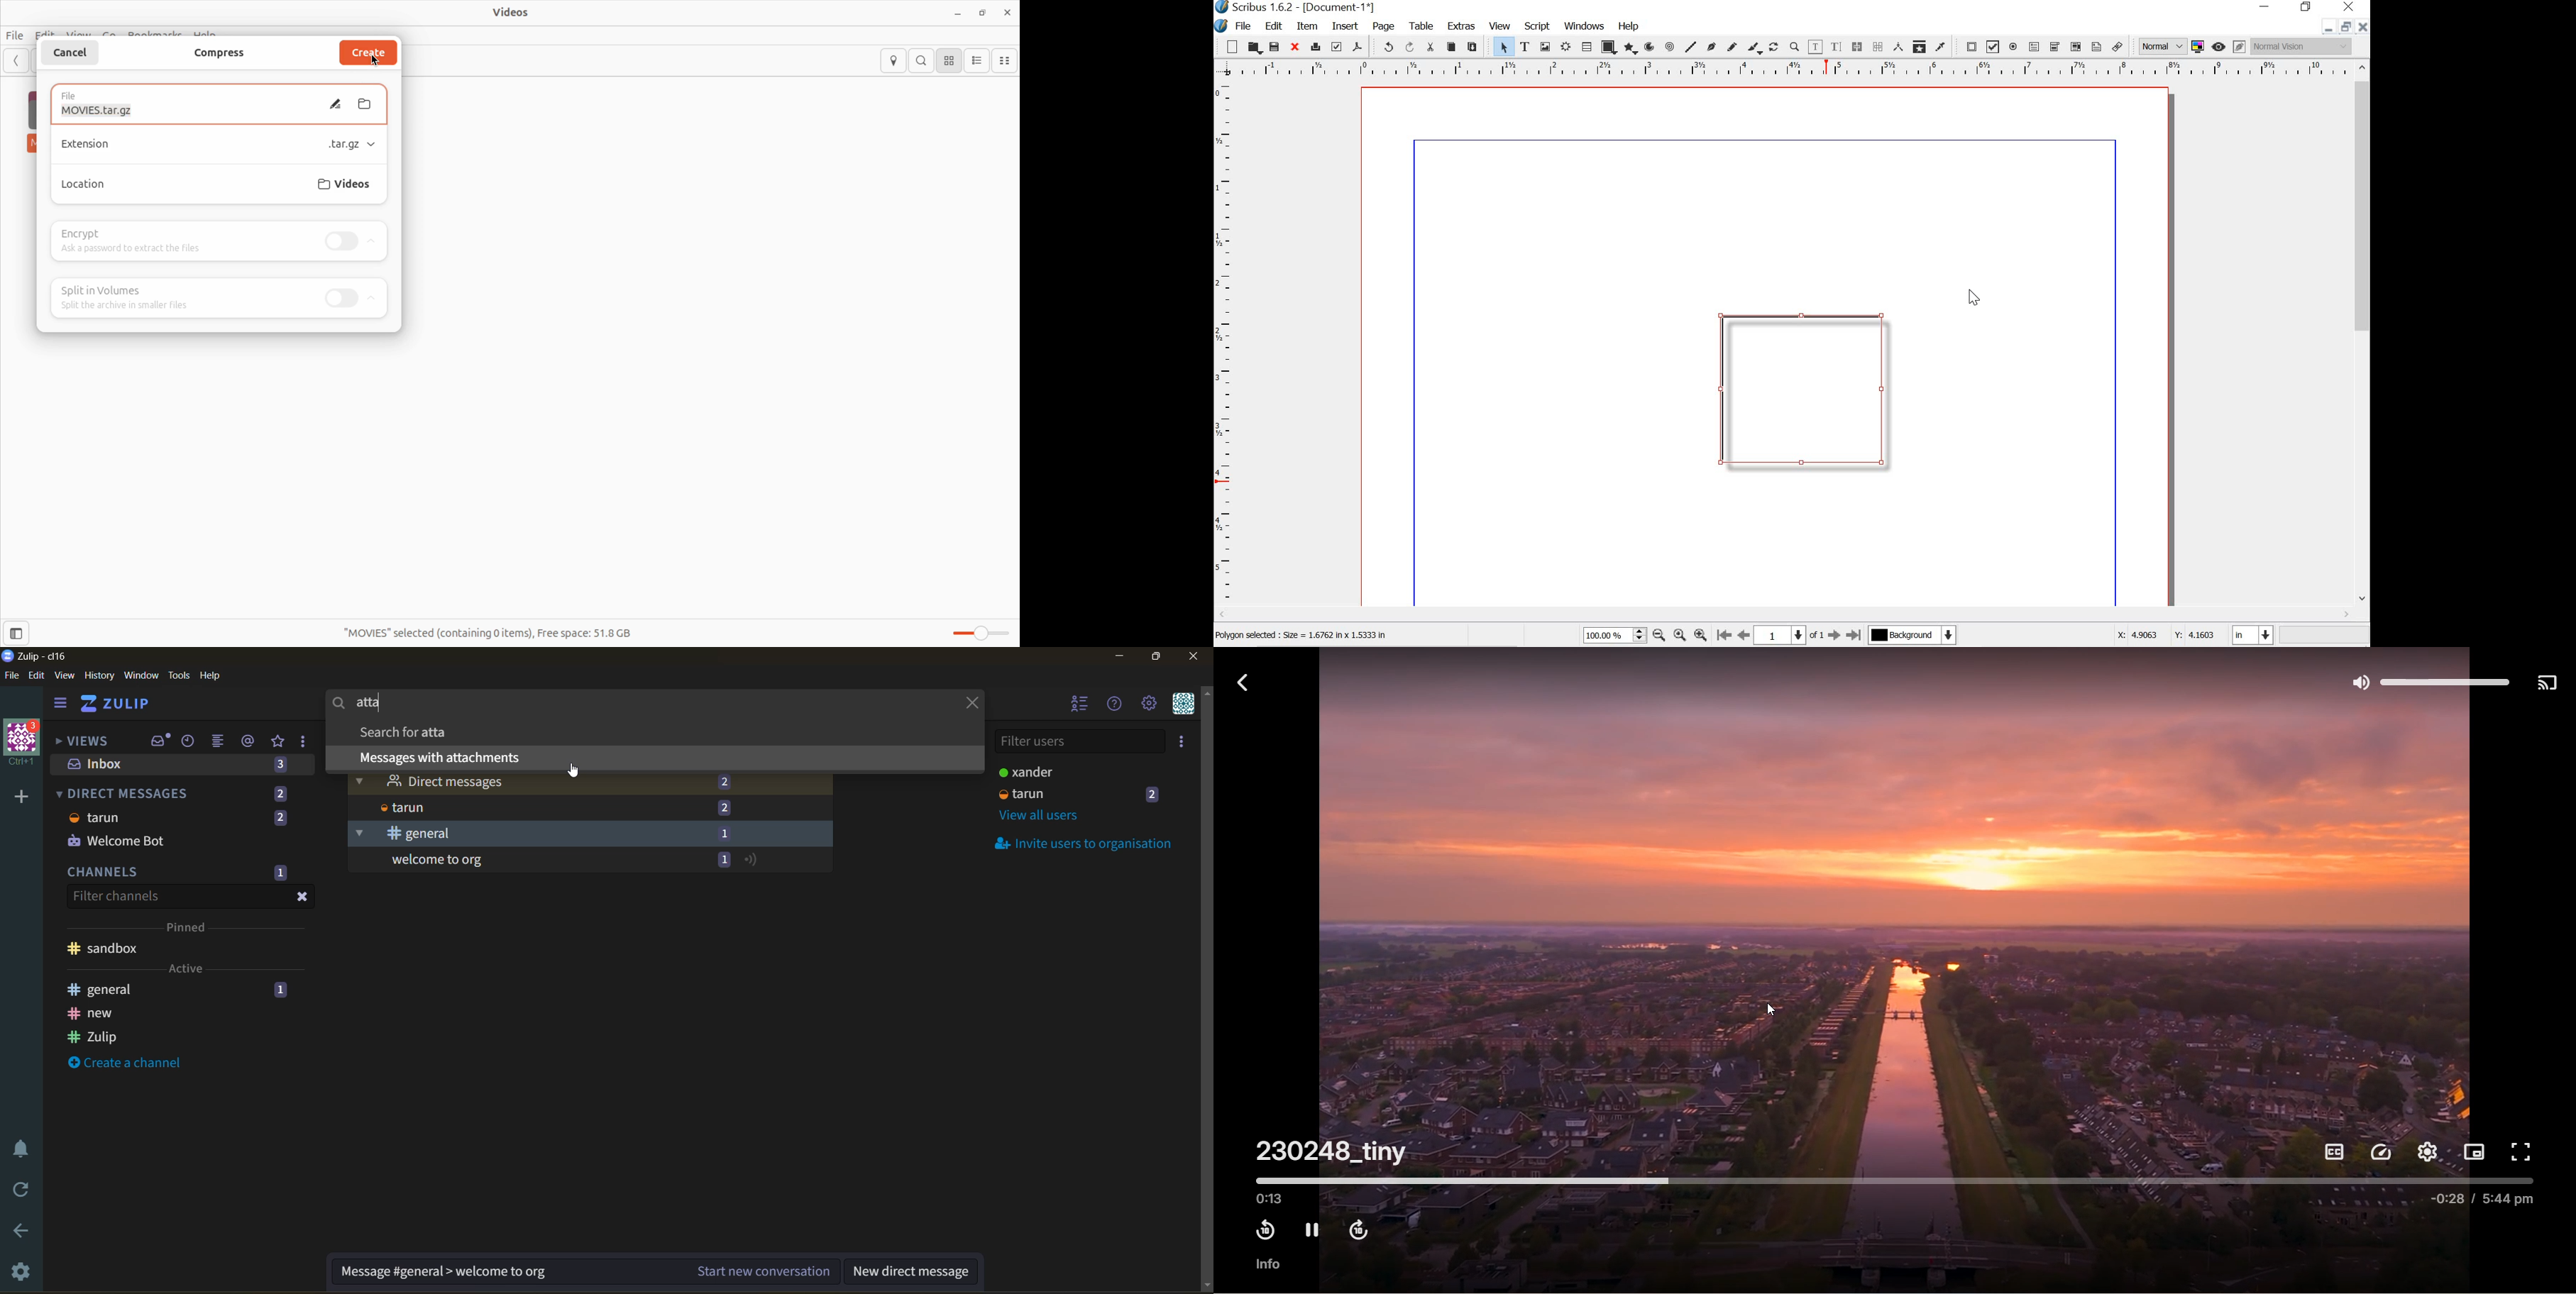  Describe the element at coordinates (25, 1269) in the screenshot. I see `settings` at that location.